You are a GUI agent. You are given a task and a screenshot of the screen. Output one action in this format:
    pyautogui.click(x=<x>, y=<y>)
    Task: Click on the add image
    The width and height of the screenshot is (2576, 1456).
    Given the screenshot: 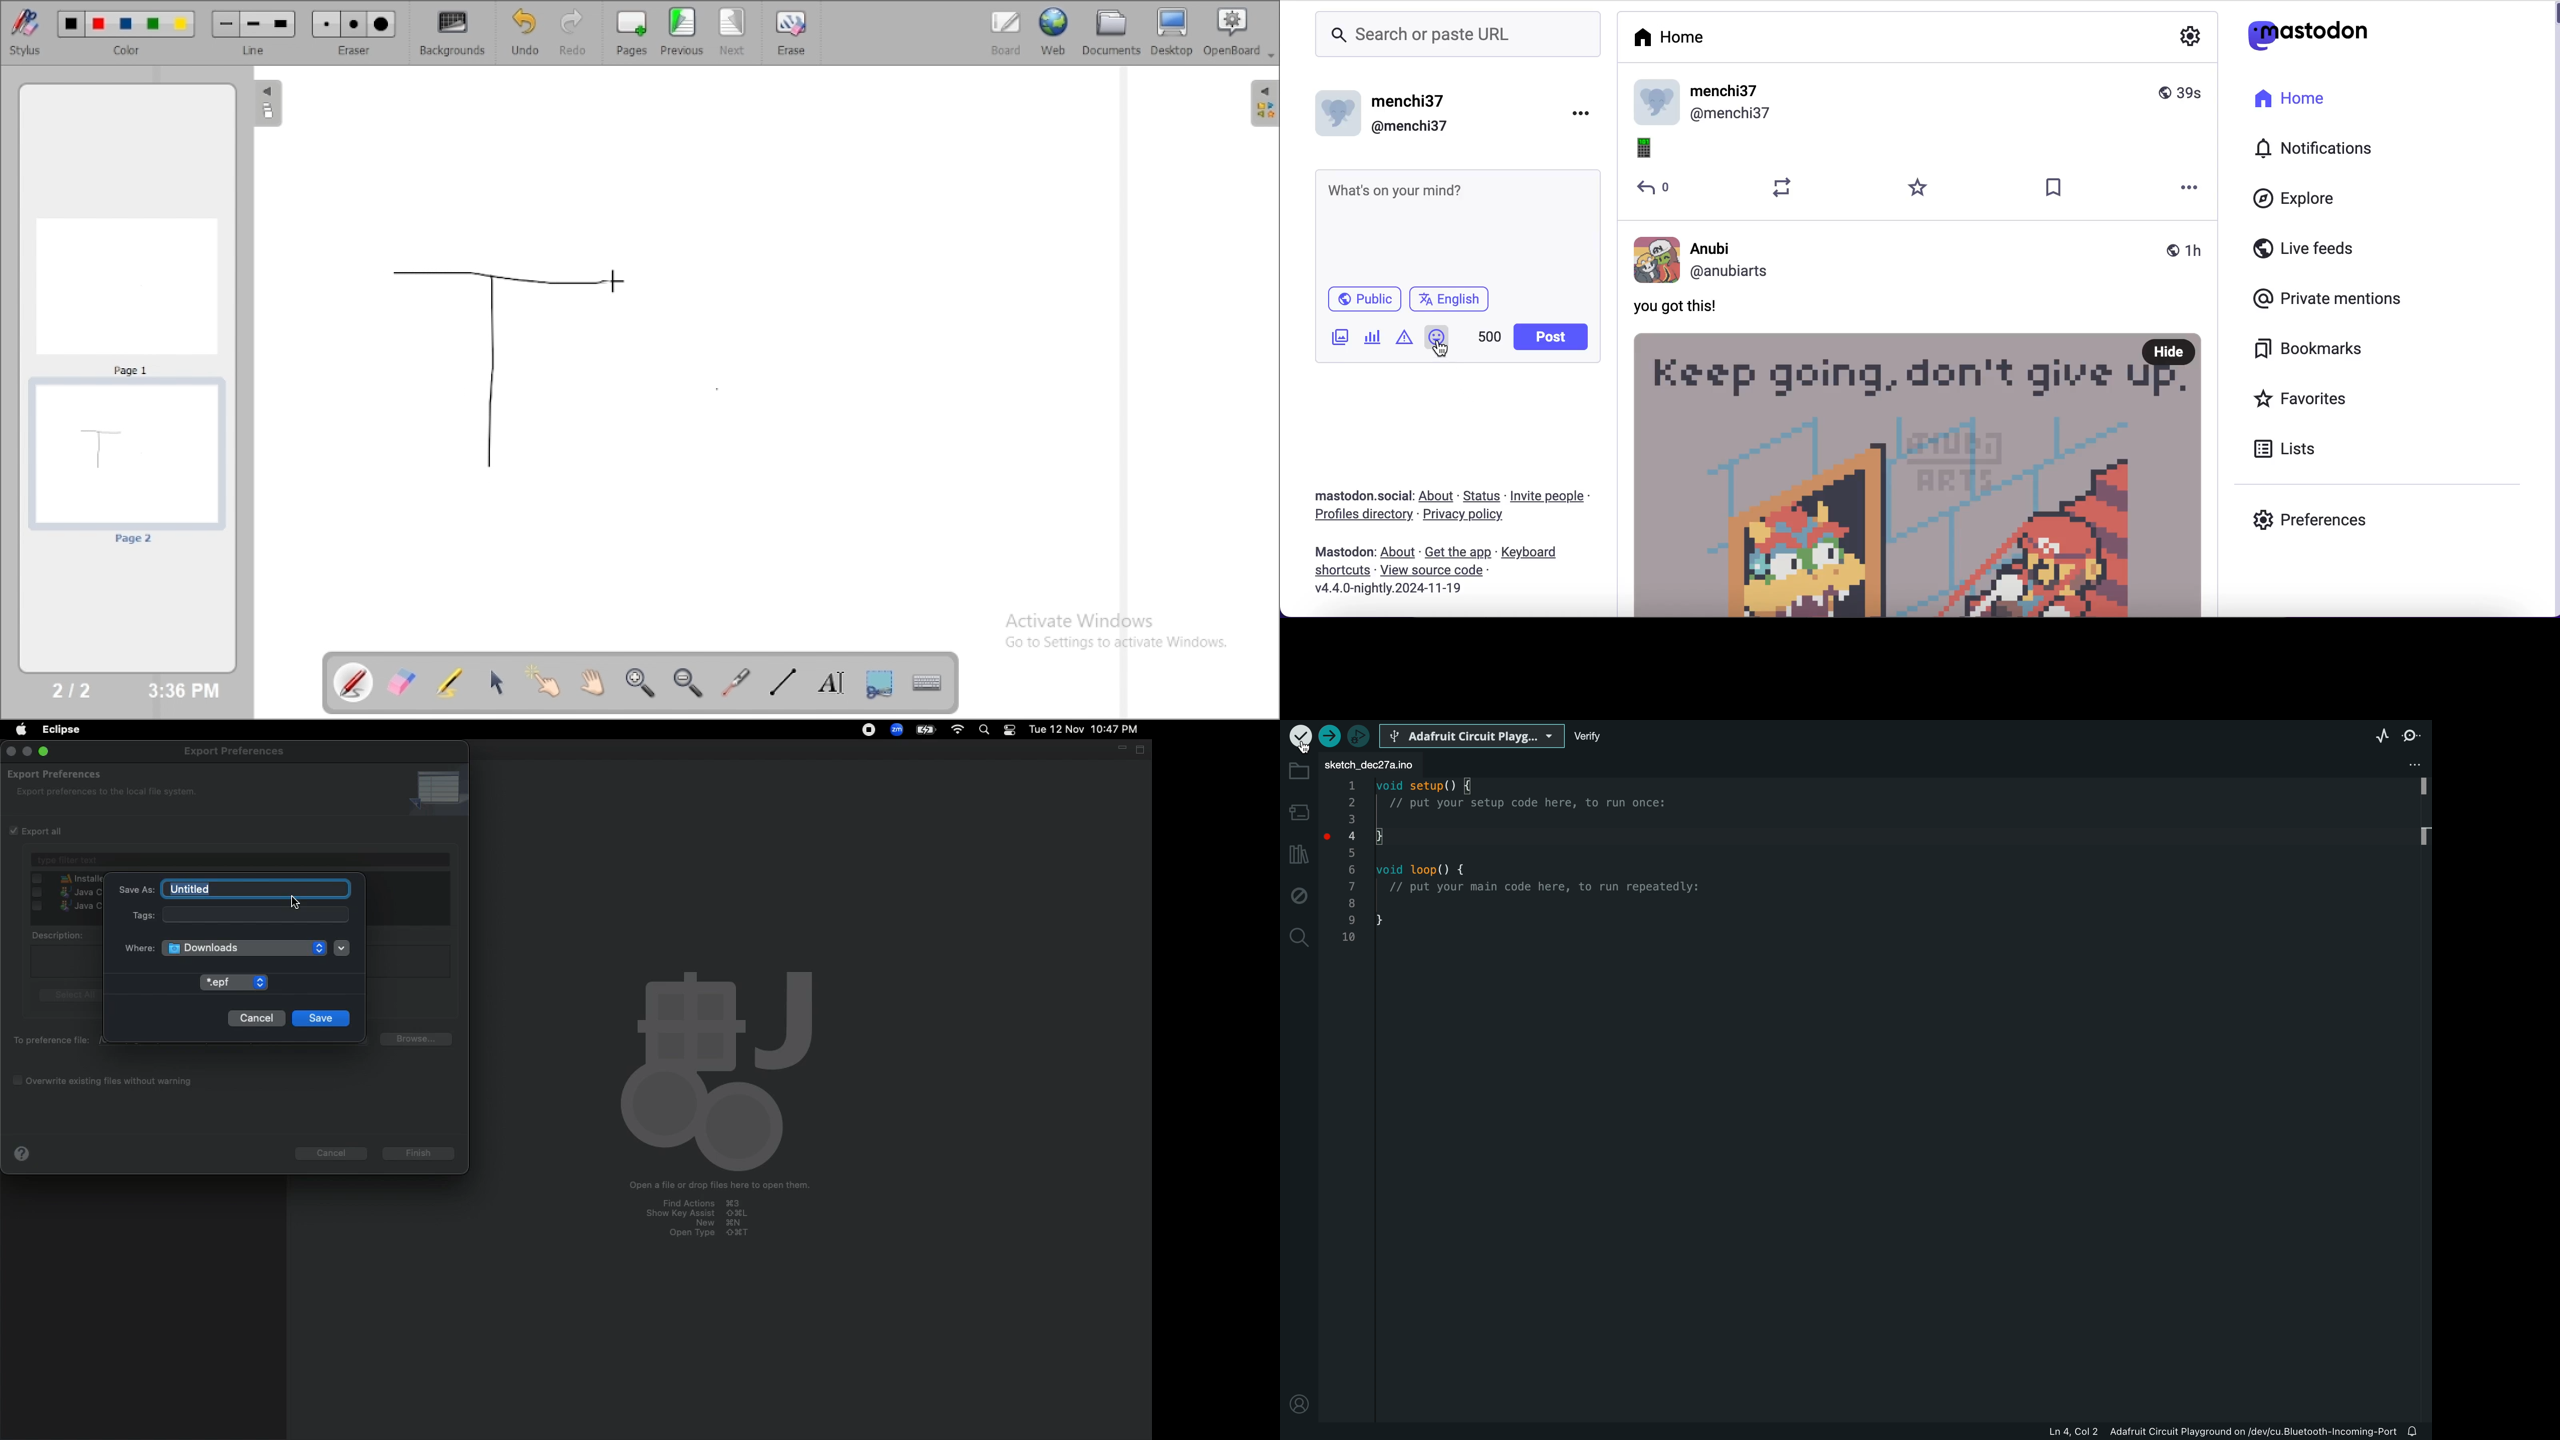 What is the action you would take?
    pyautogui.click(x=1340, y=341)
    